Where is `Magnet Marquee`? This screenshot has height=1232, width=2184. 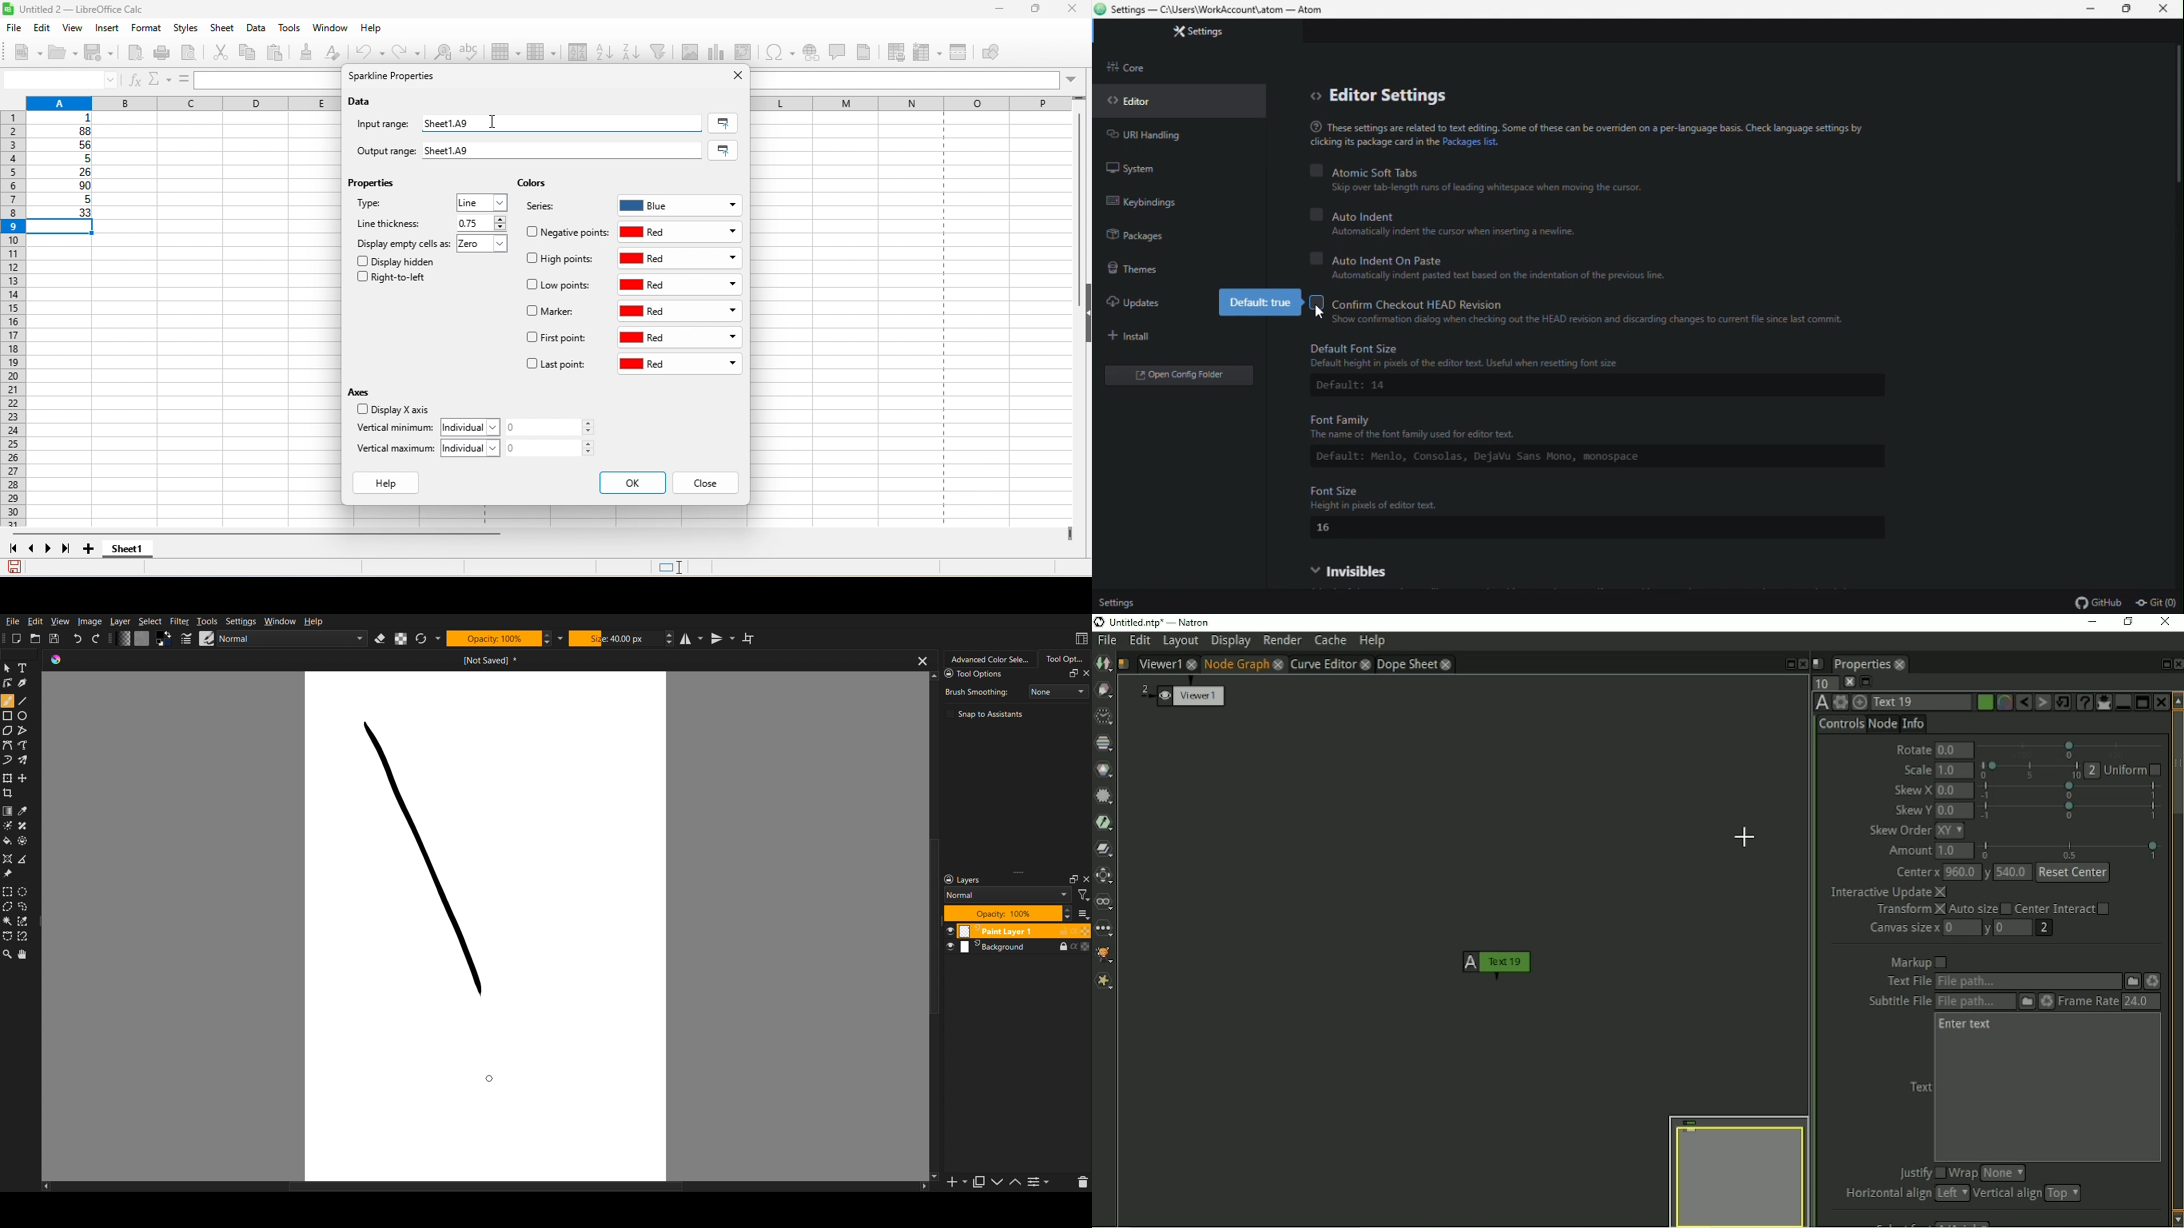 Magnet Marquee is located at coordinates (26, 938).